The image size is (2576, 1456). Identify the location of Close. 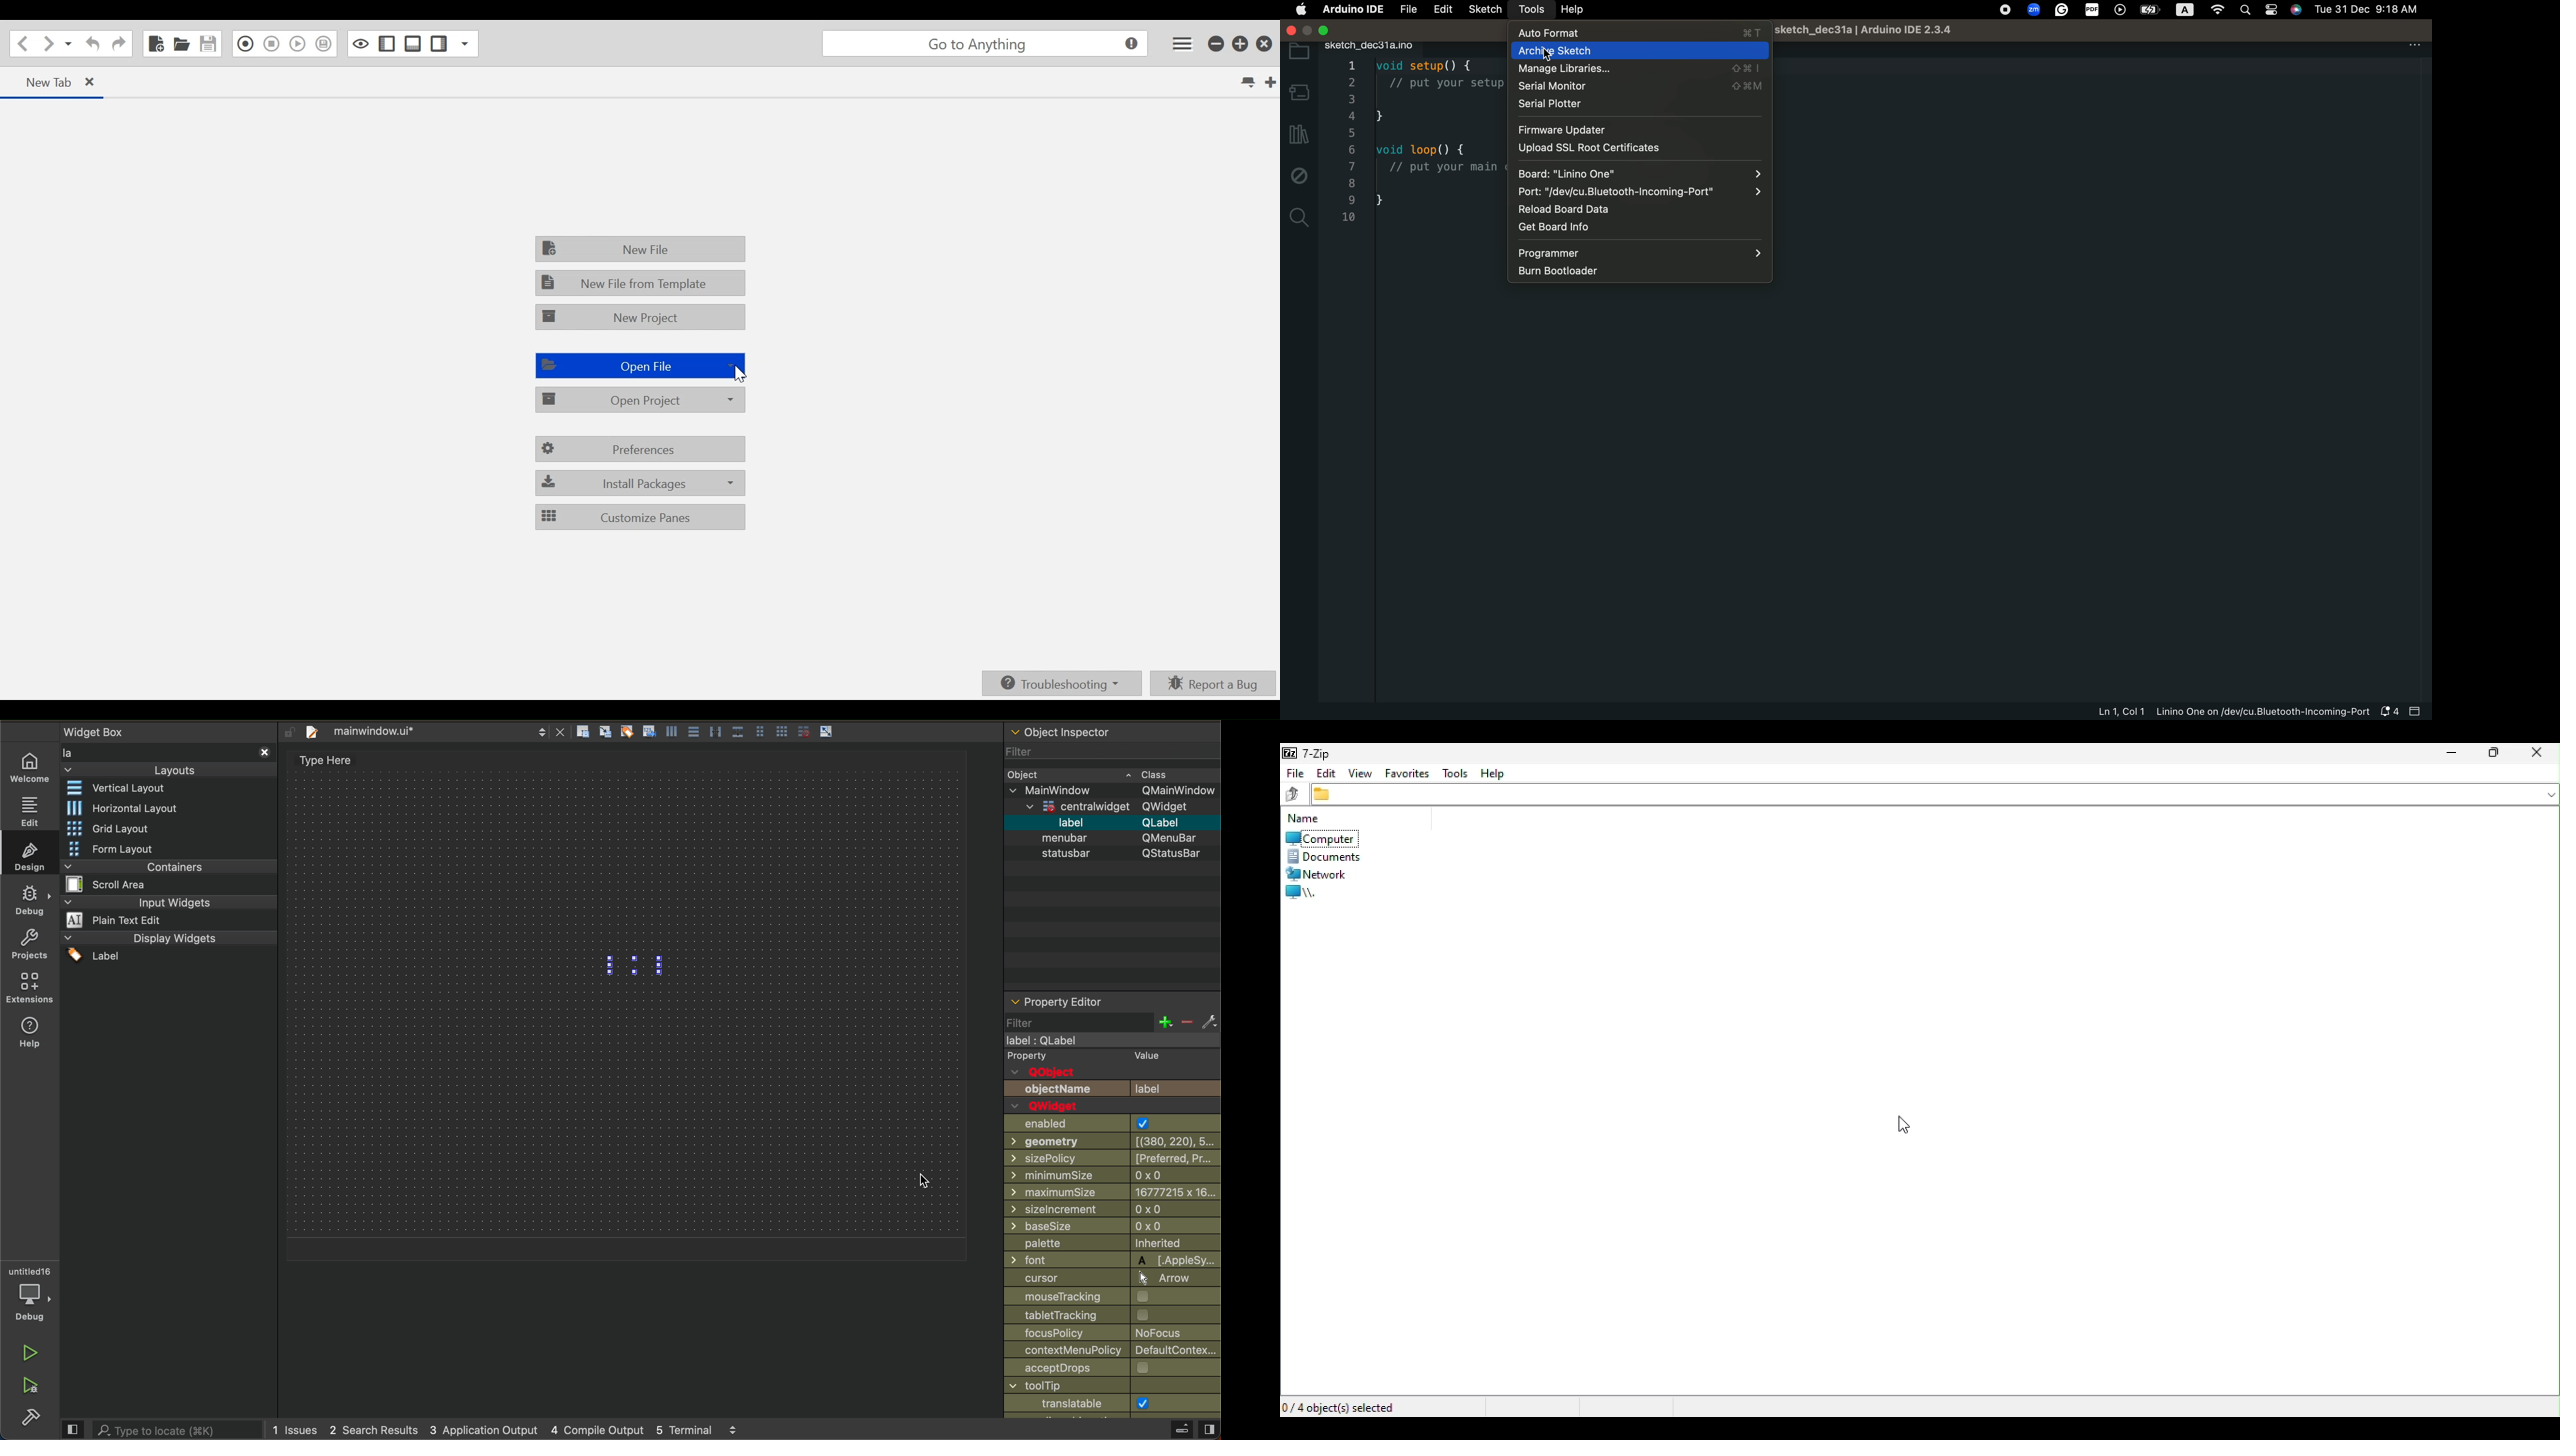
(1263, 43).